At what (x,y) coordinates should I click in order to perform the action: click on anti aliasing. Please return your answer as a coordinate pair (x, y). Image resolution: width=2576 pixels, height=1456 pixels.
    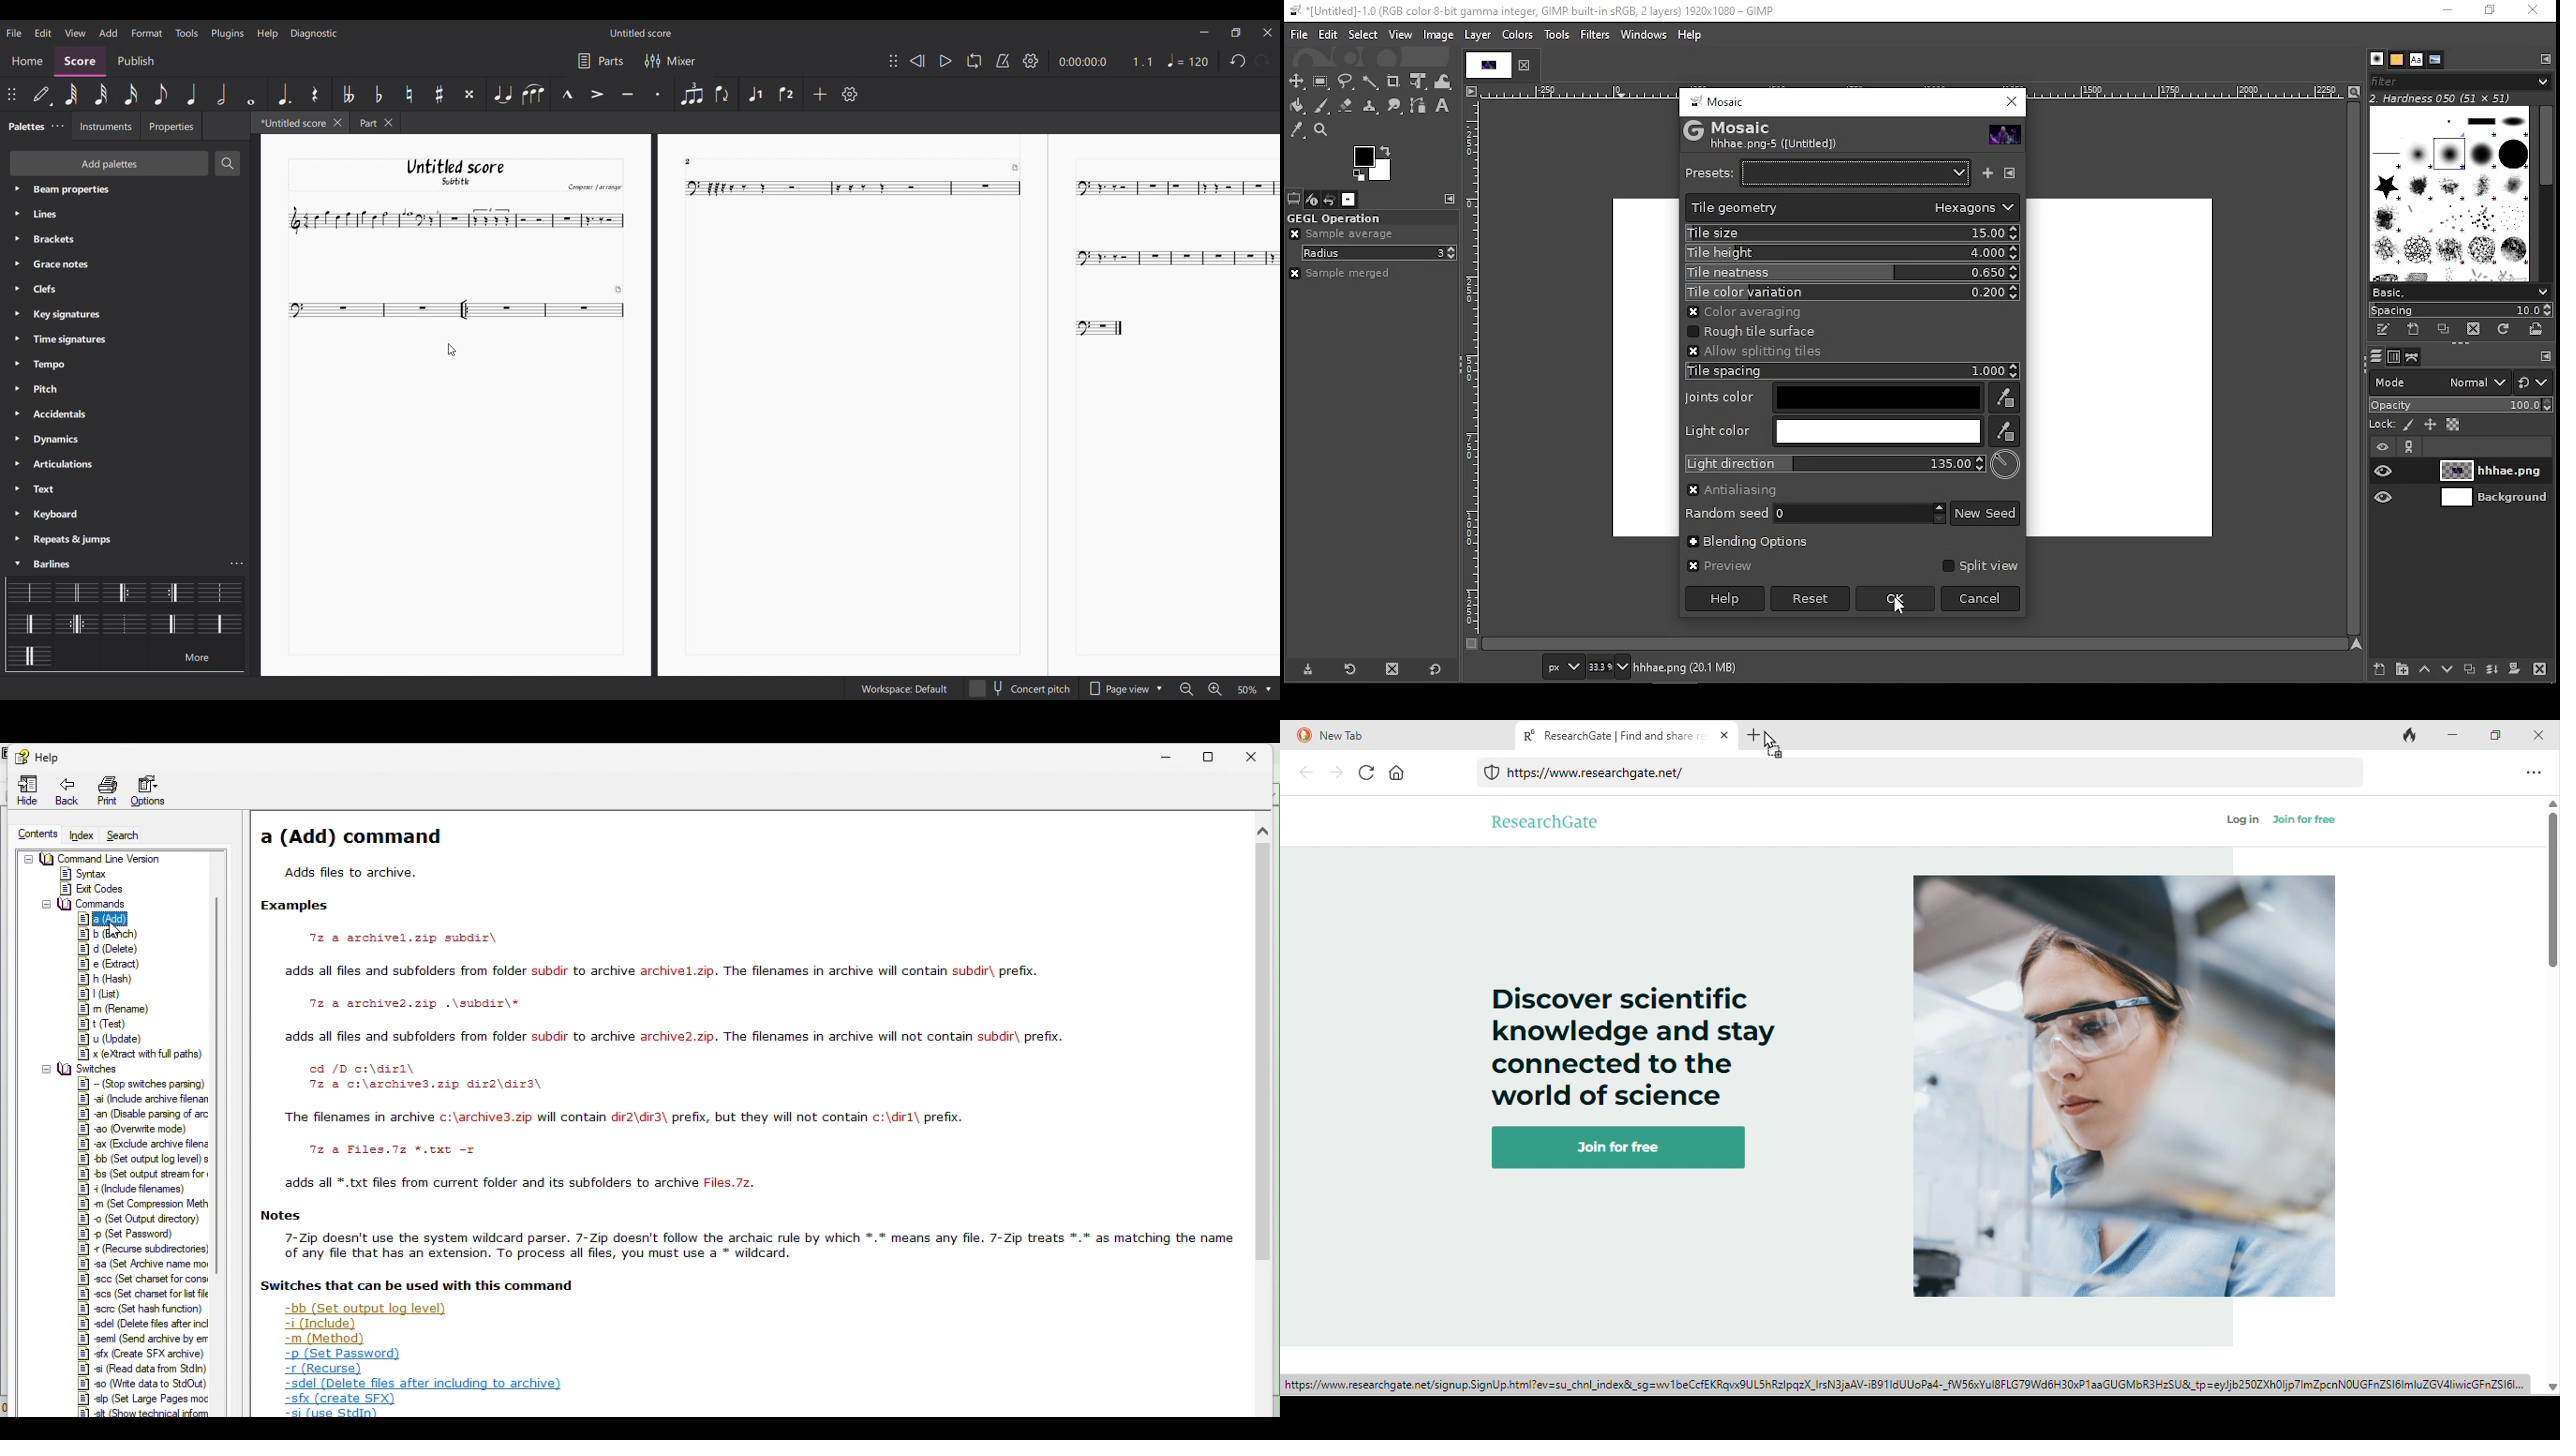
    Looking at the image, I should click on (1736, 490).